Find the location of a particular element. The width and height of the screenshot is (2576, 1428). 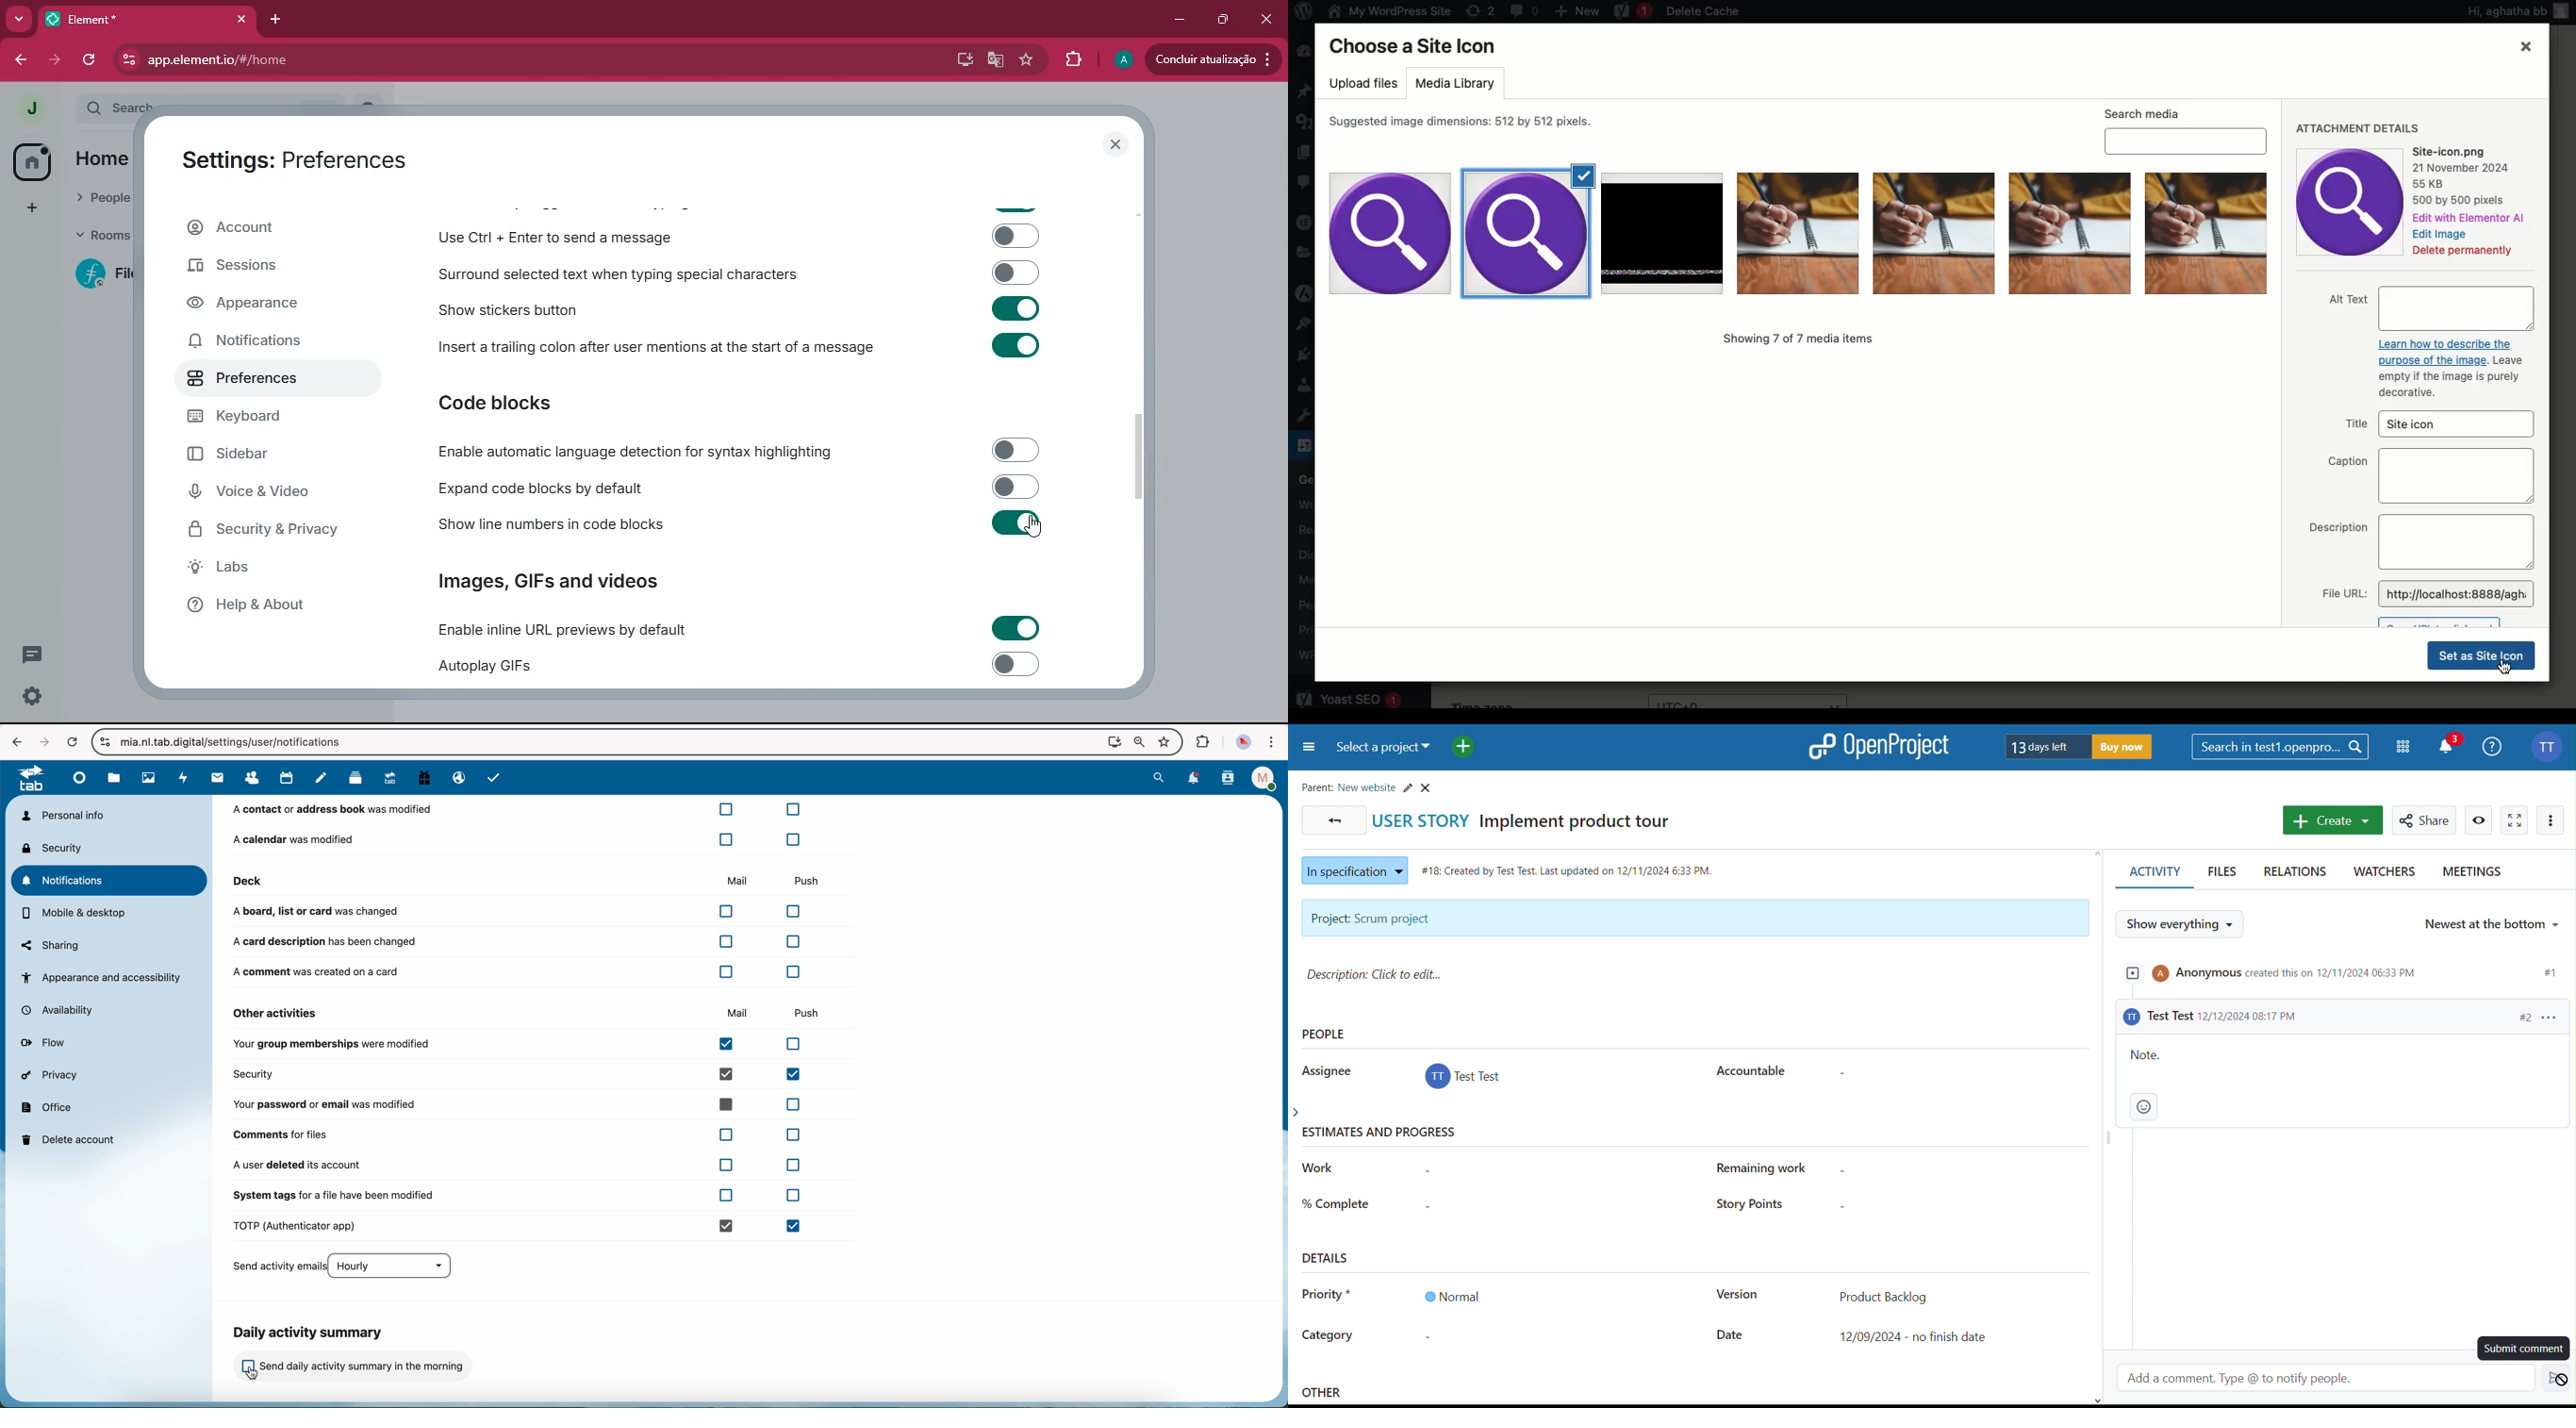

Date is located at coordinates (1731, 1336).